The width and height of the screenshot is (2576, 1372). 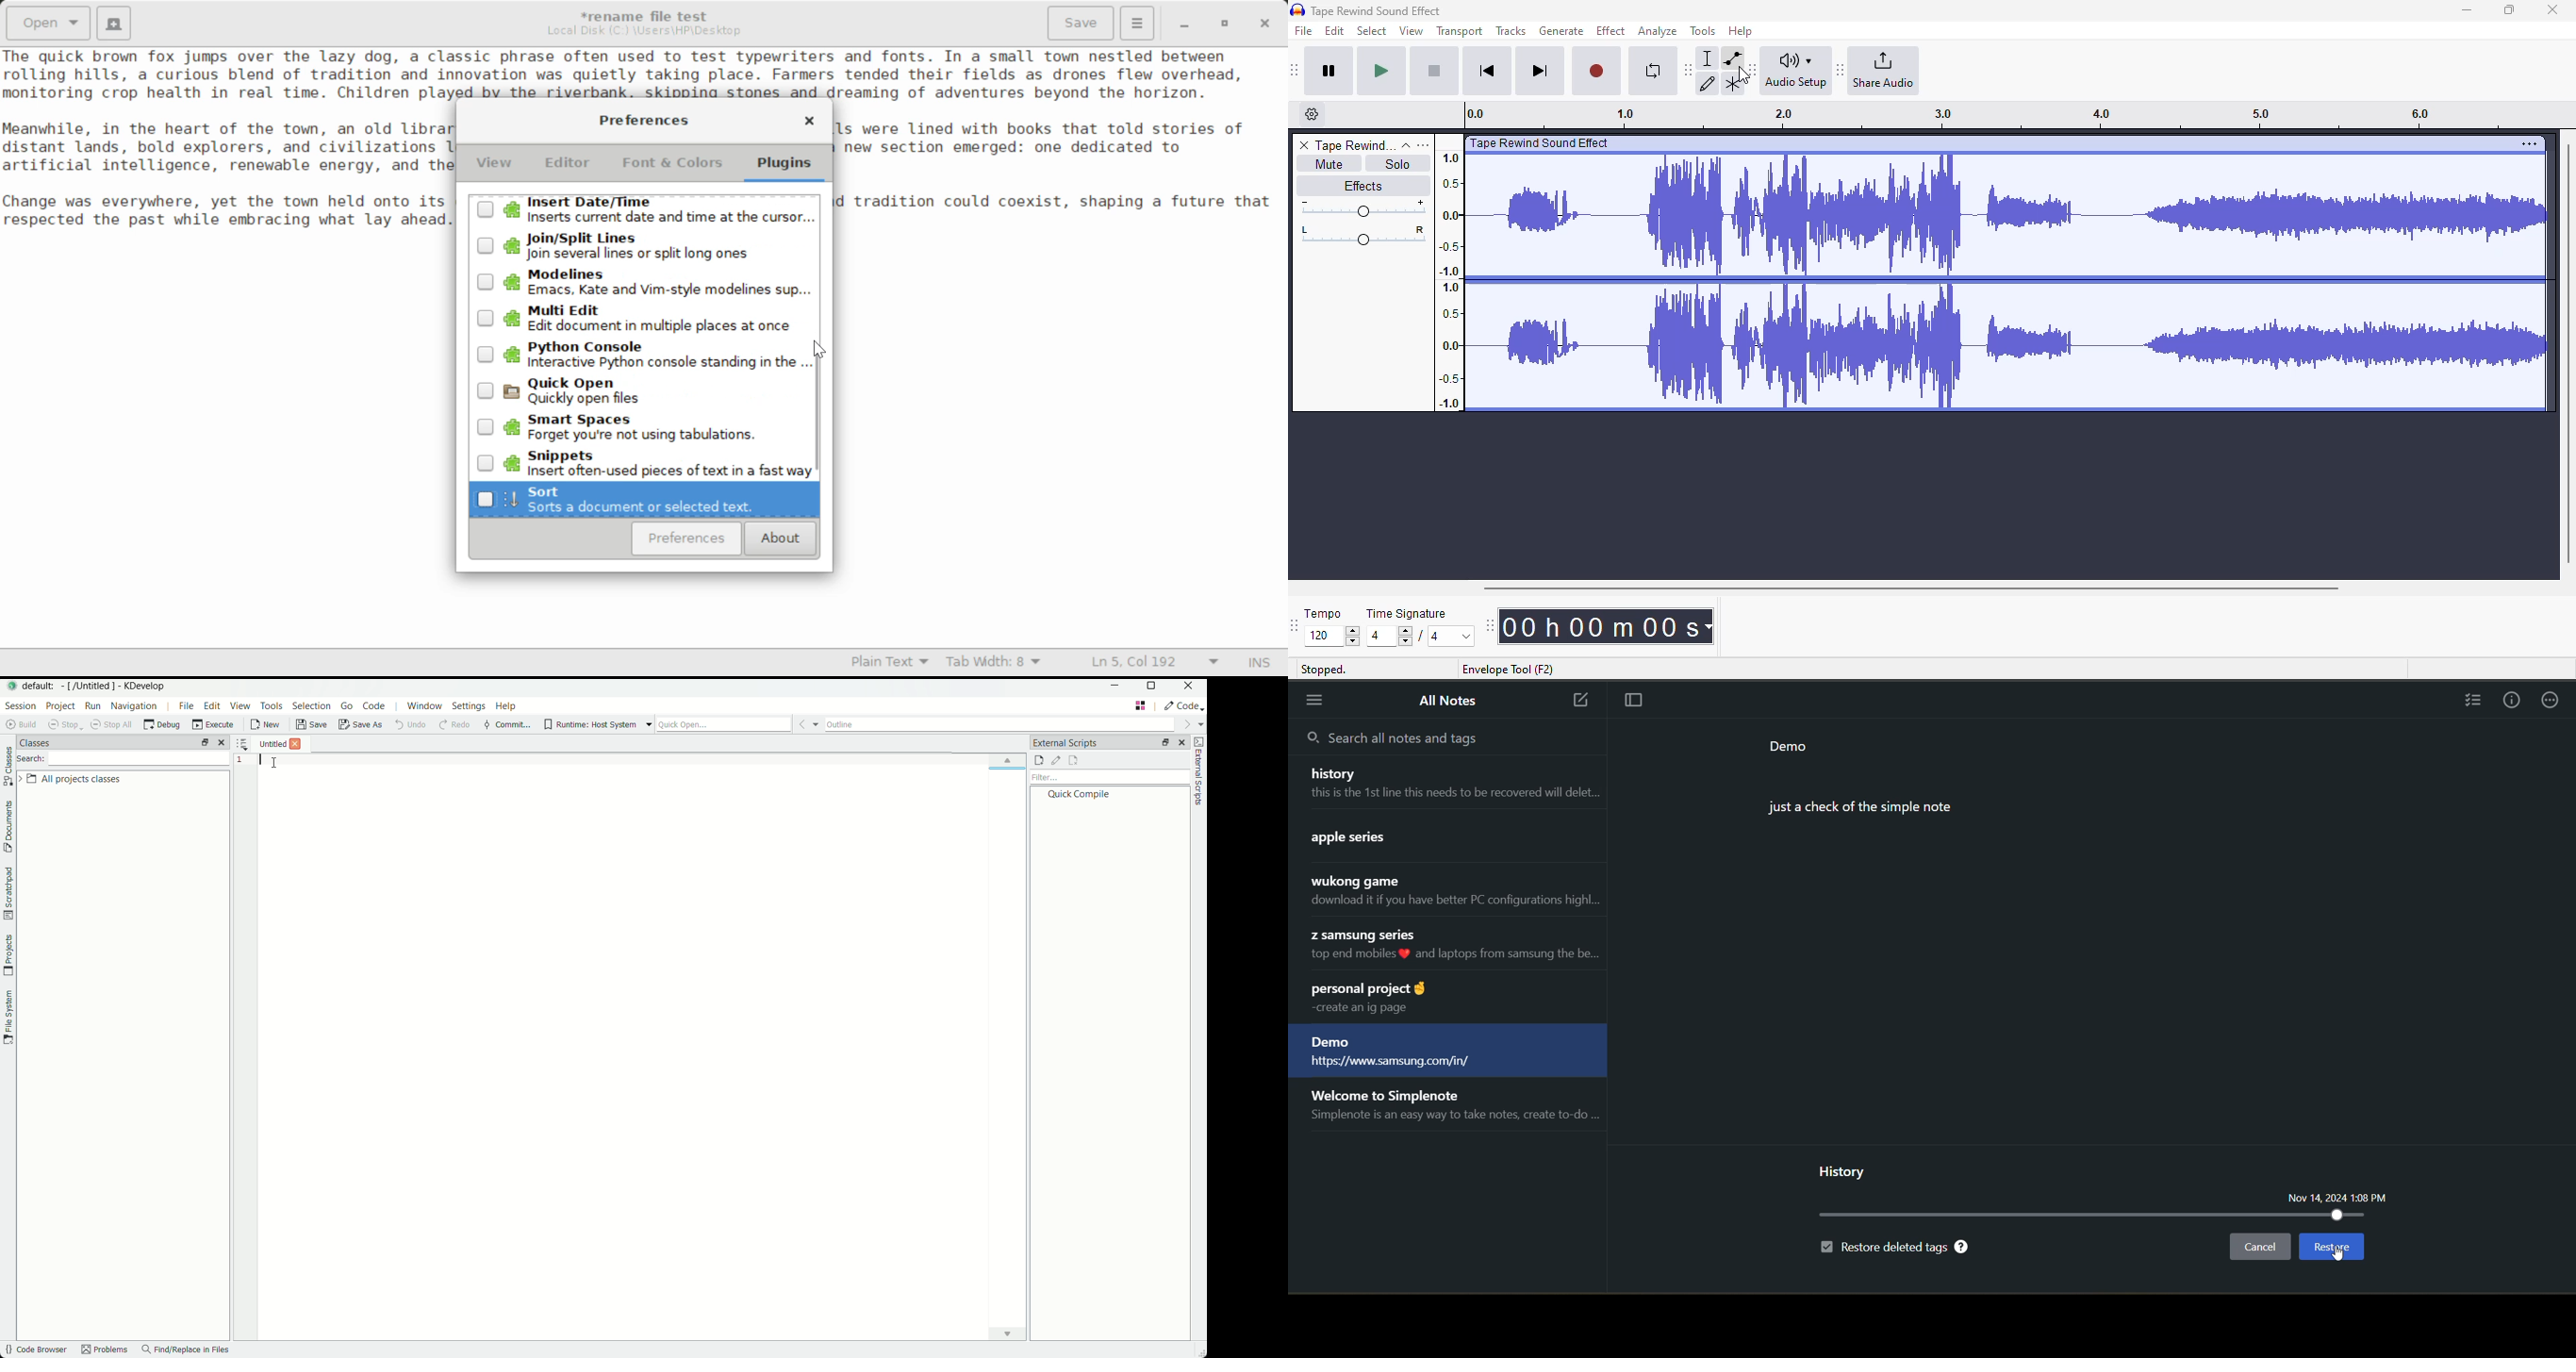 I want to click on Quickly Open Plugin Button Unselected, so click(x=649, y=396).